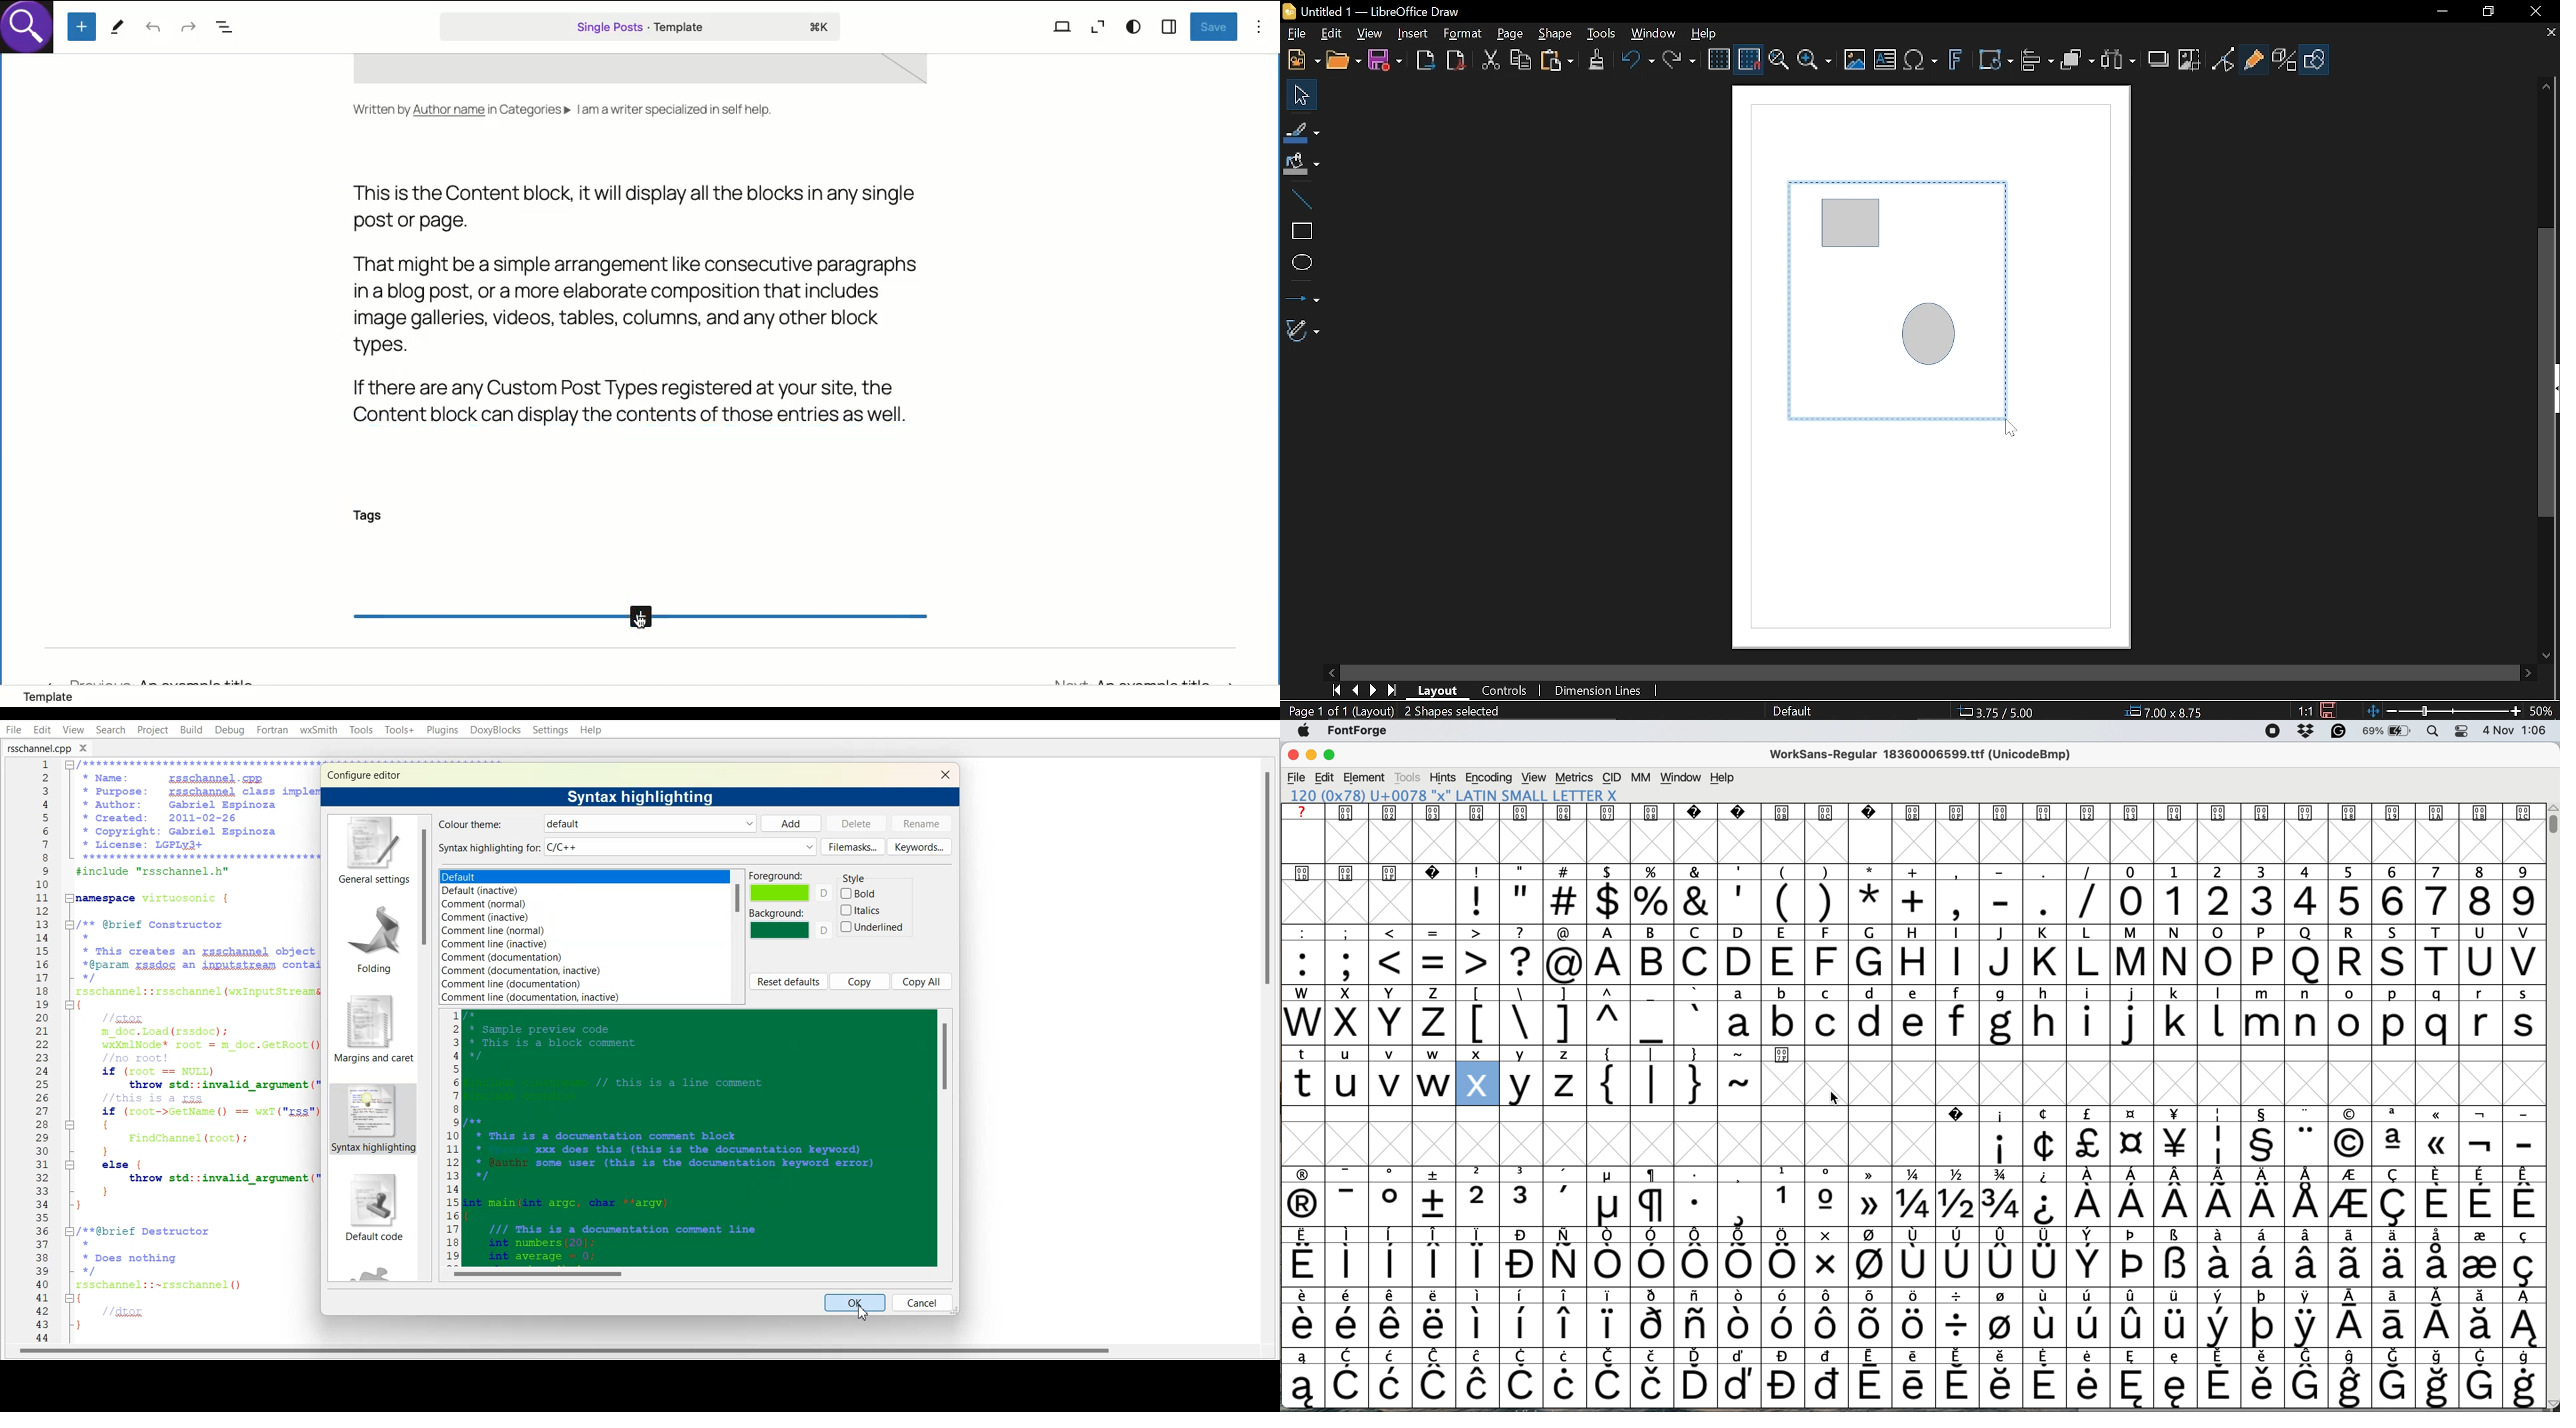  What do you see at coordinates (1817, 62) in the screenshot?
I see `Zoom` at bounding box center [1817, 62].